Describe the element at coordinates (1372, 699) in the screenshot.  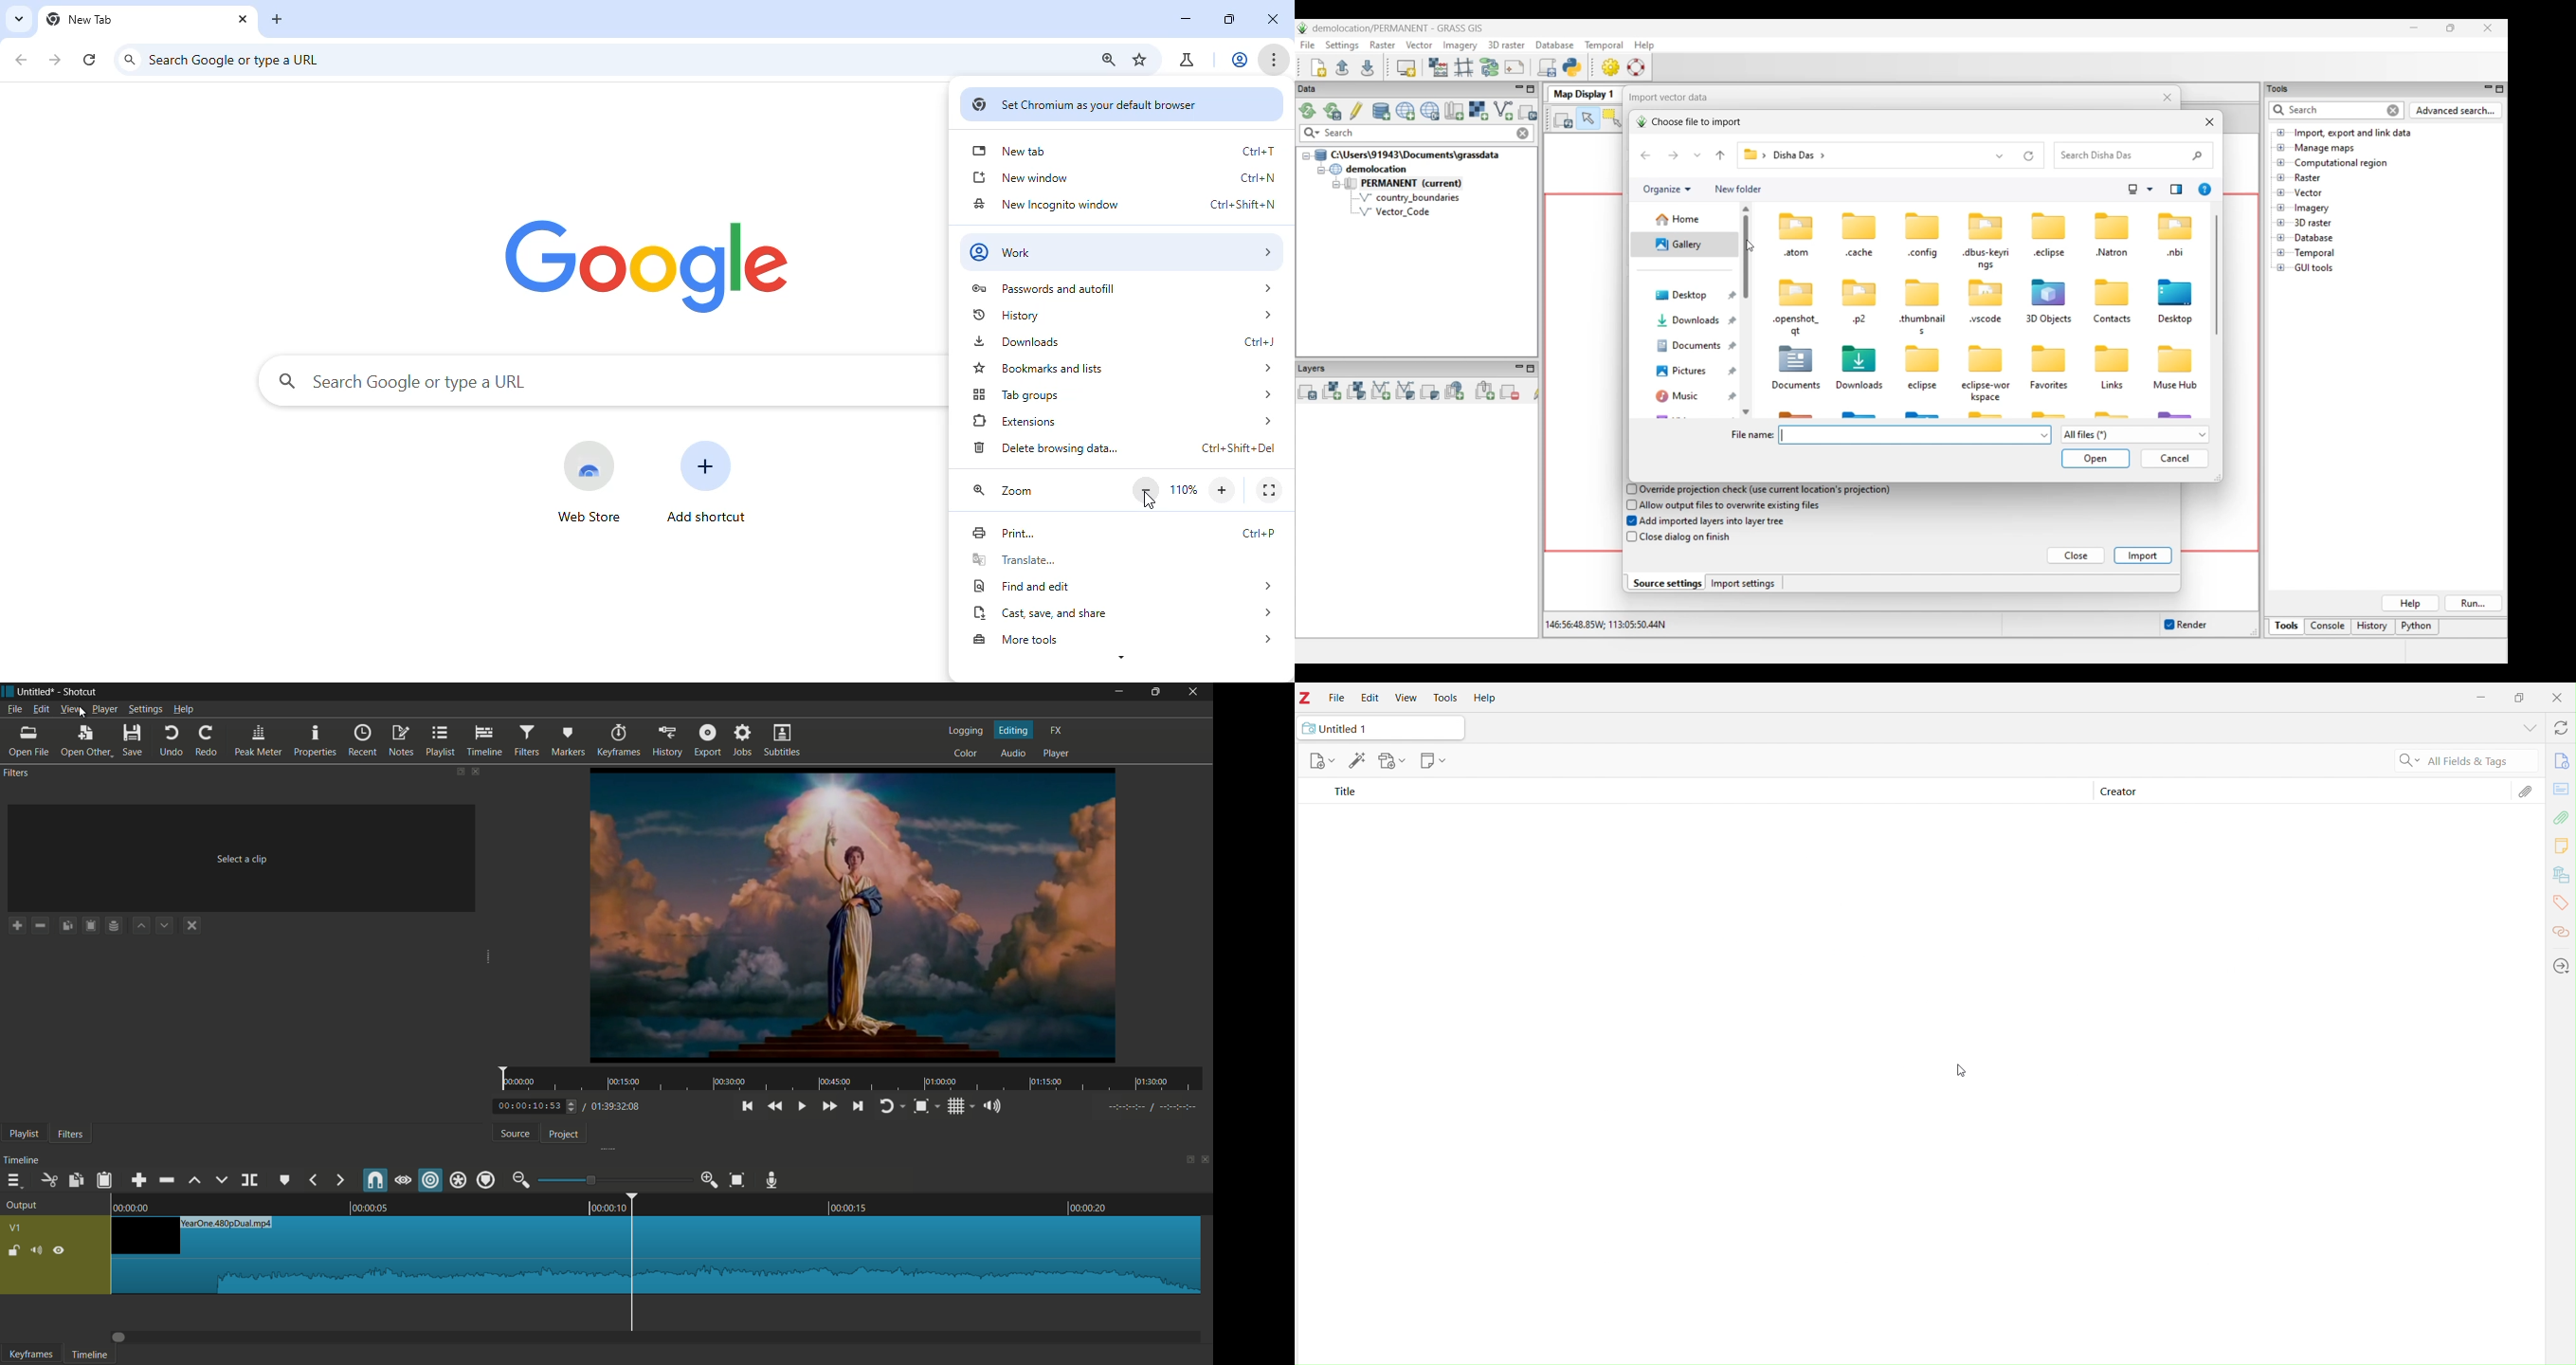
I see `Edit` at that location.